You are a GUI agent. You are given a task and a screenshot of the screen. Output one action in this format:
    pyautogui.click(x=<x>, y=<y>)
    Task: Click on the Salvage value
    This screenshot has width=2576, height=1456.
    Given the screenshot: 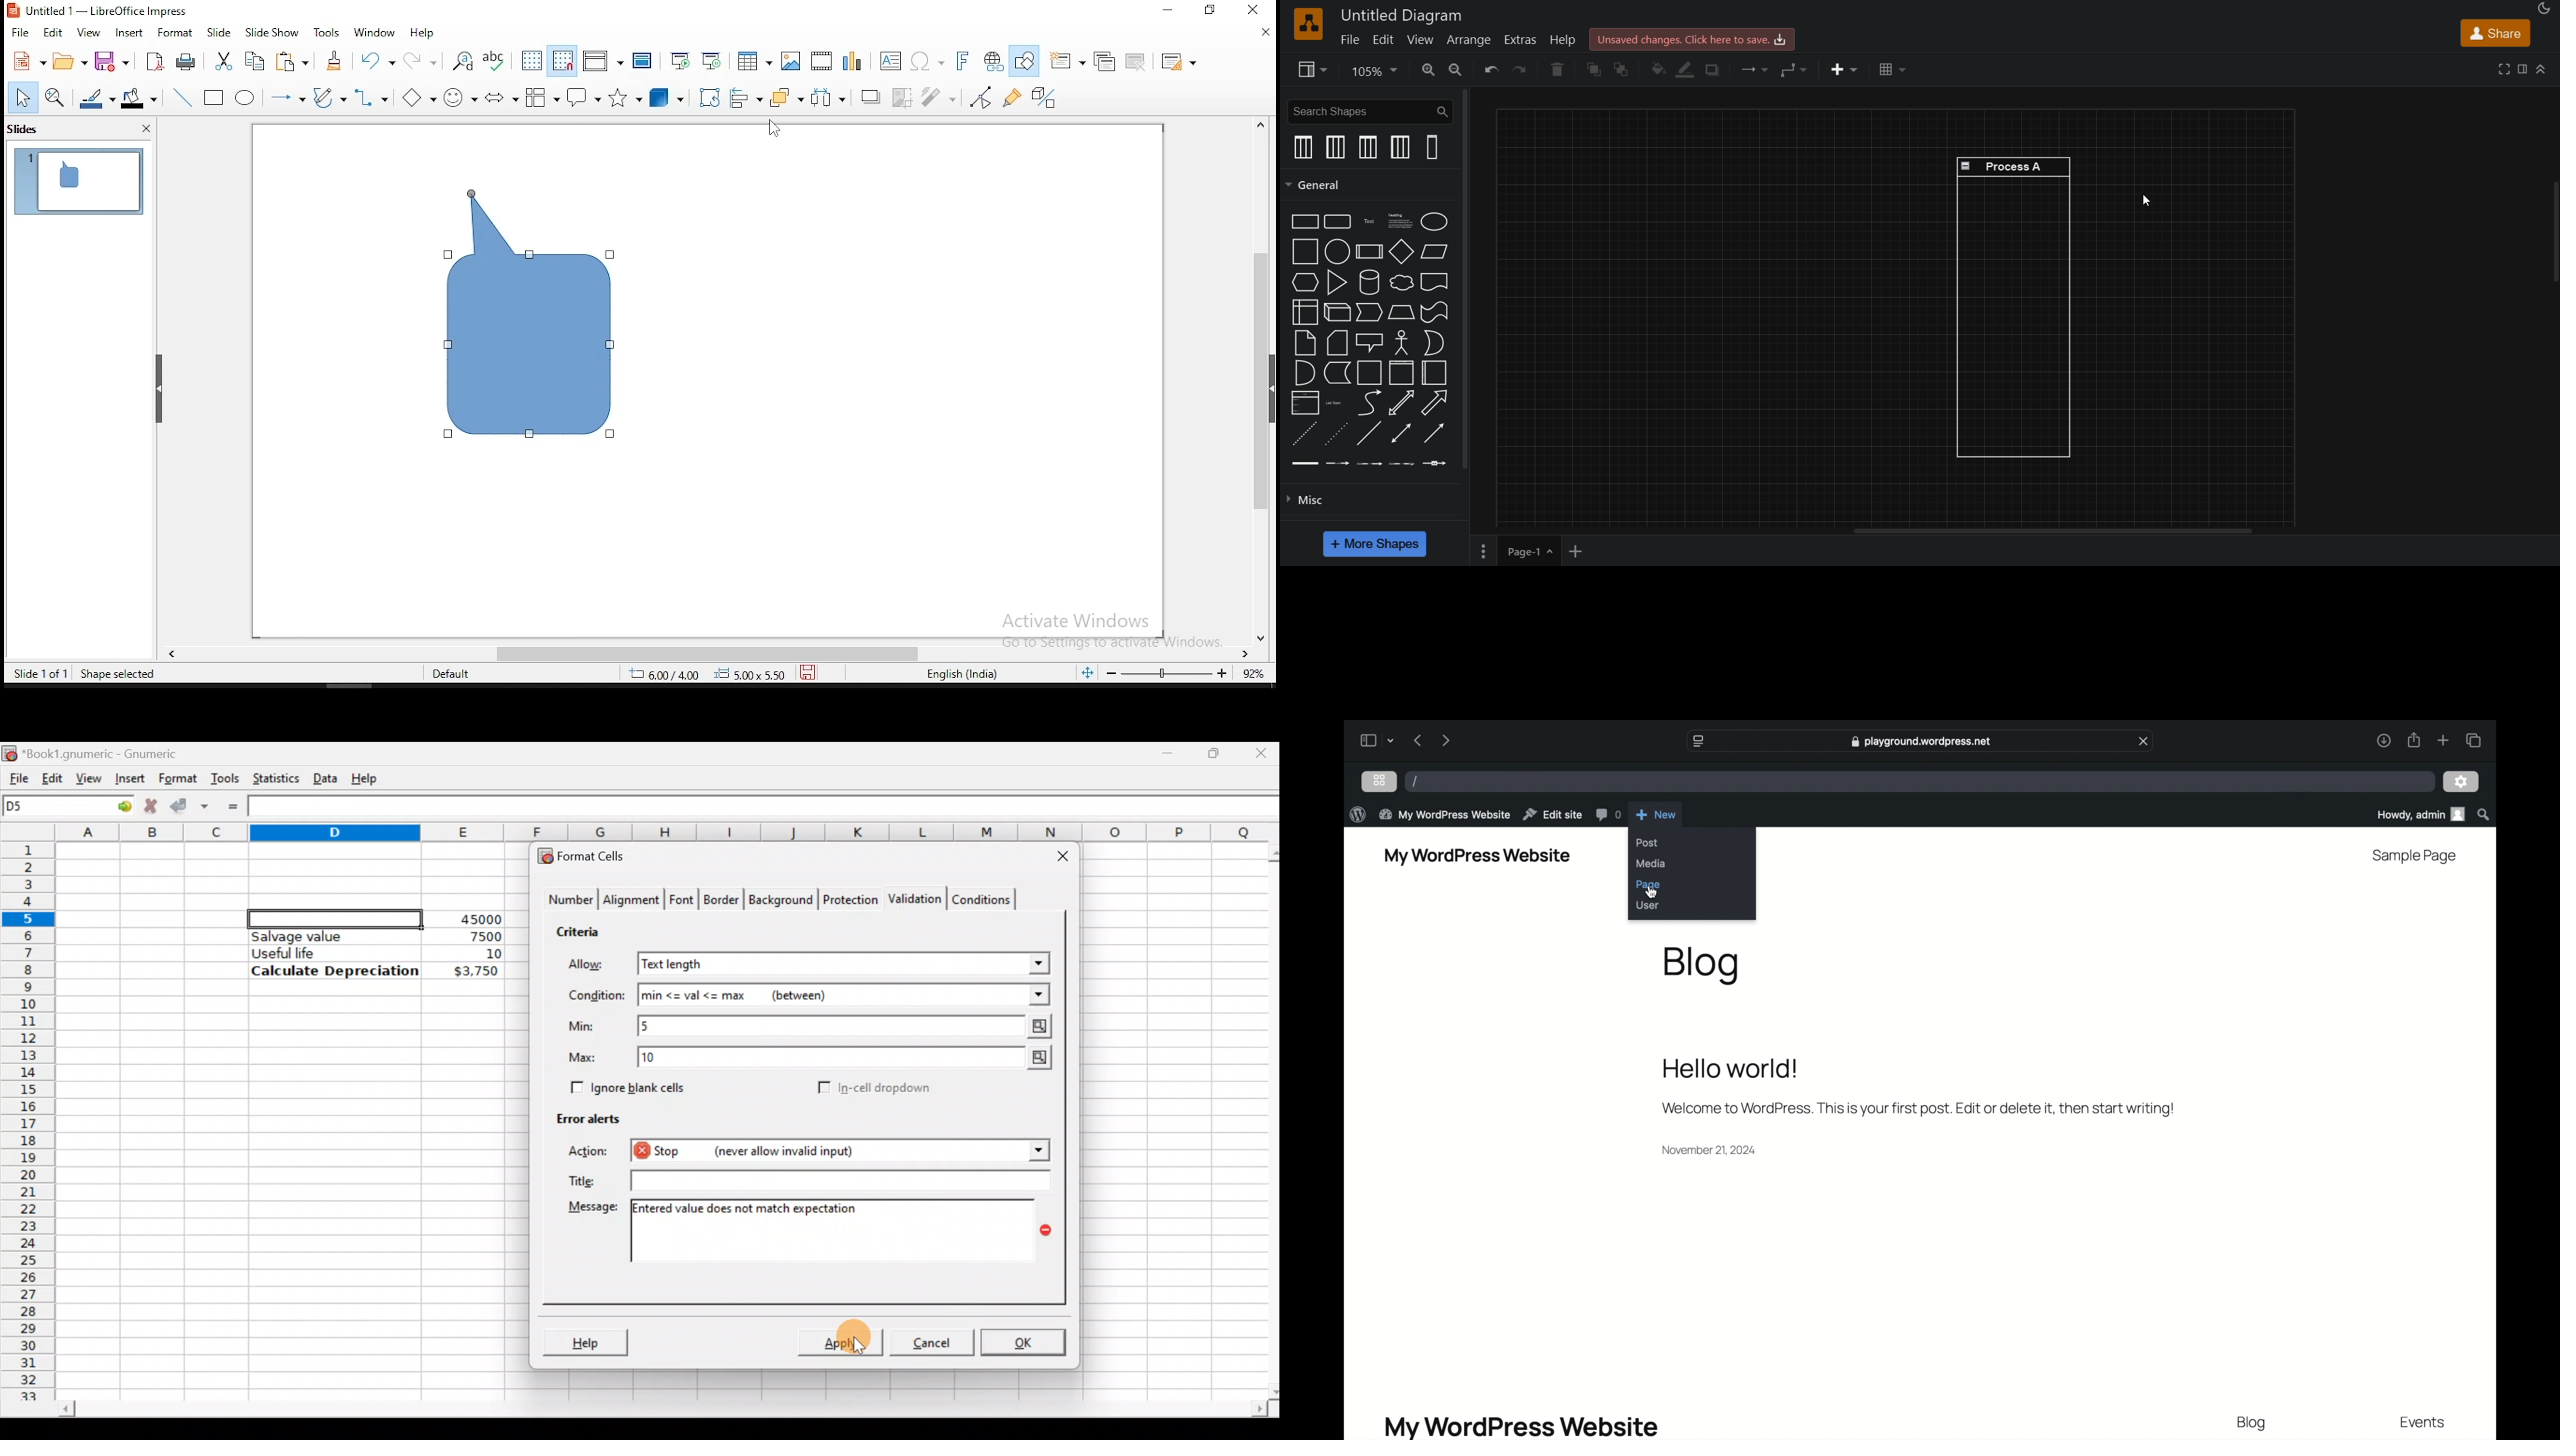 What is the action you would take?
    pyautogui.click(x=323, y=936)
    